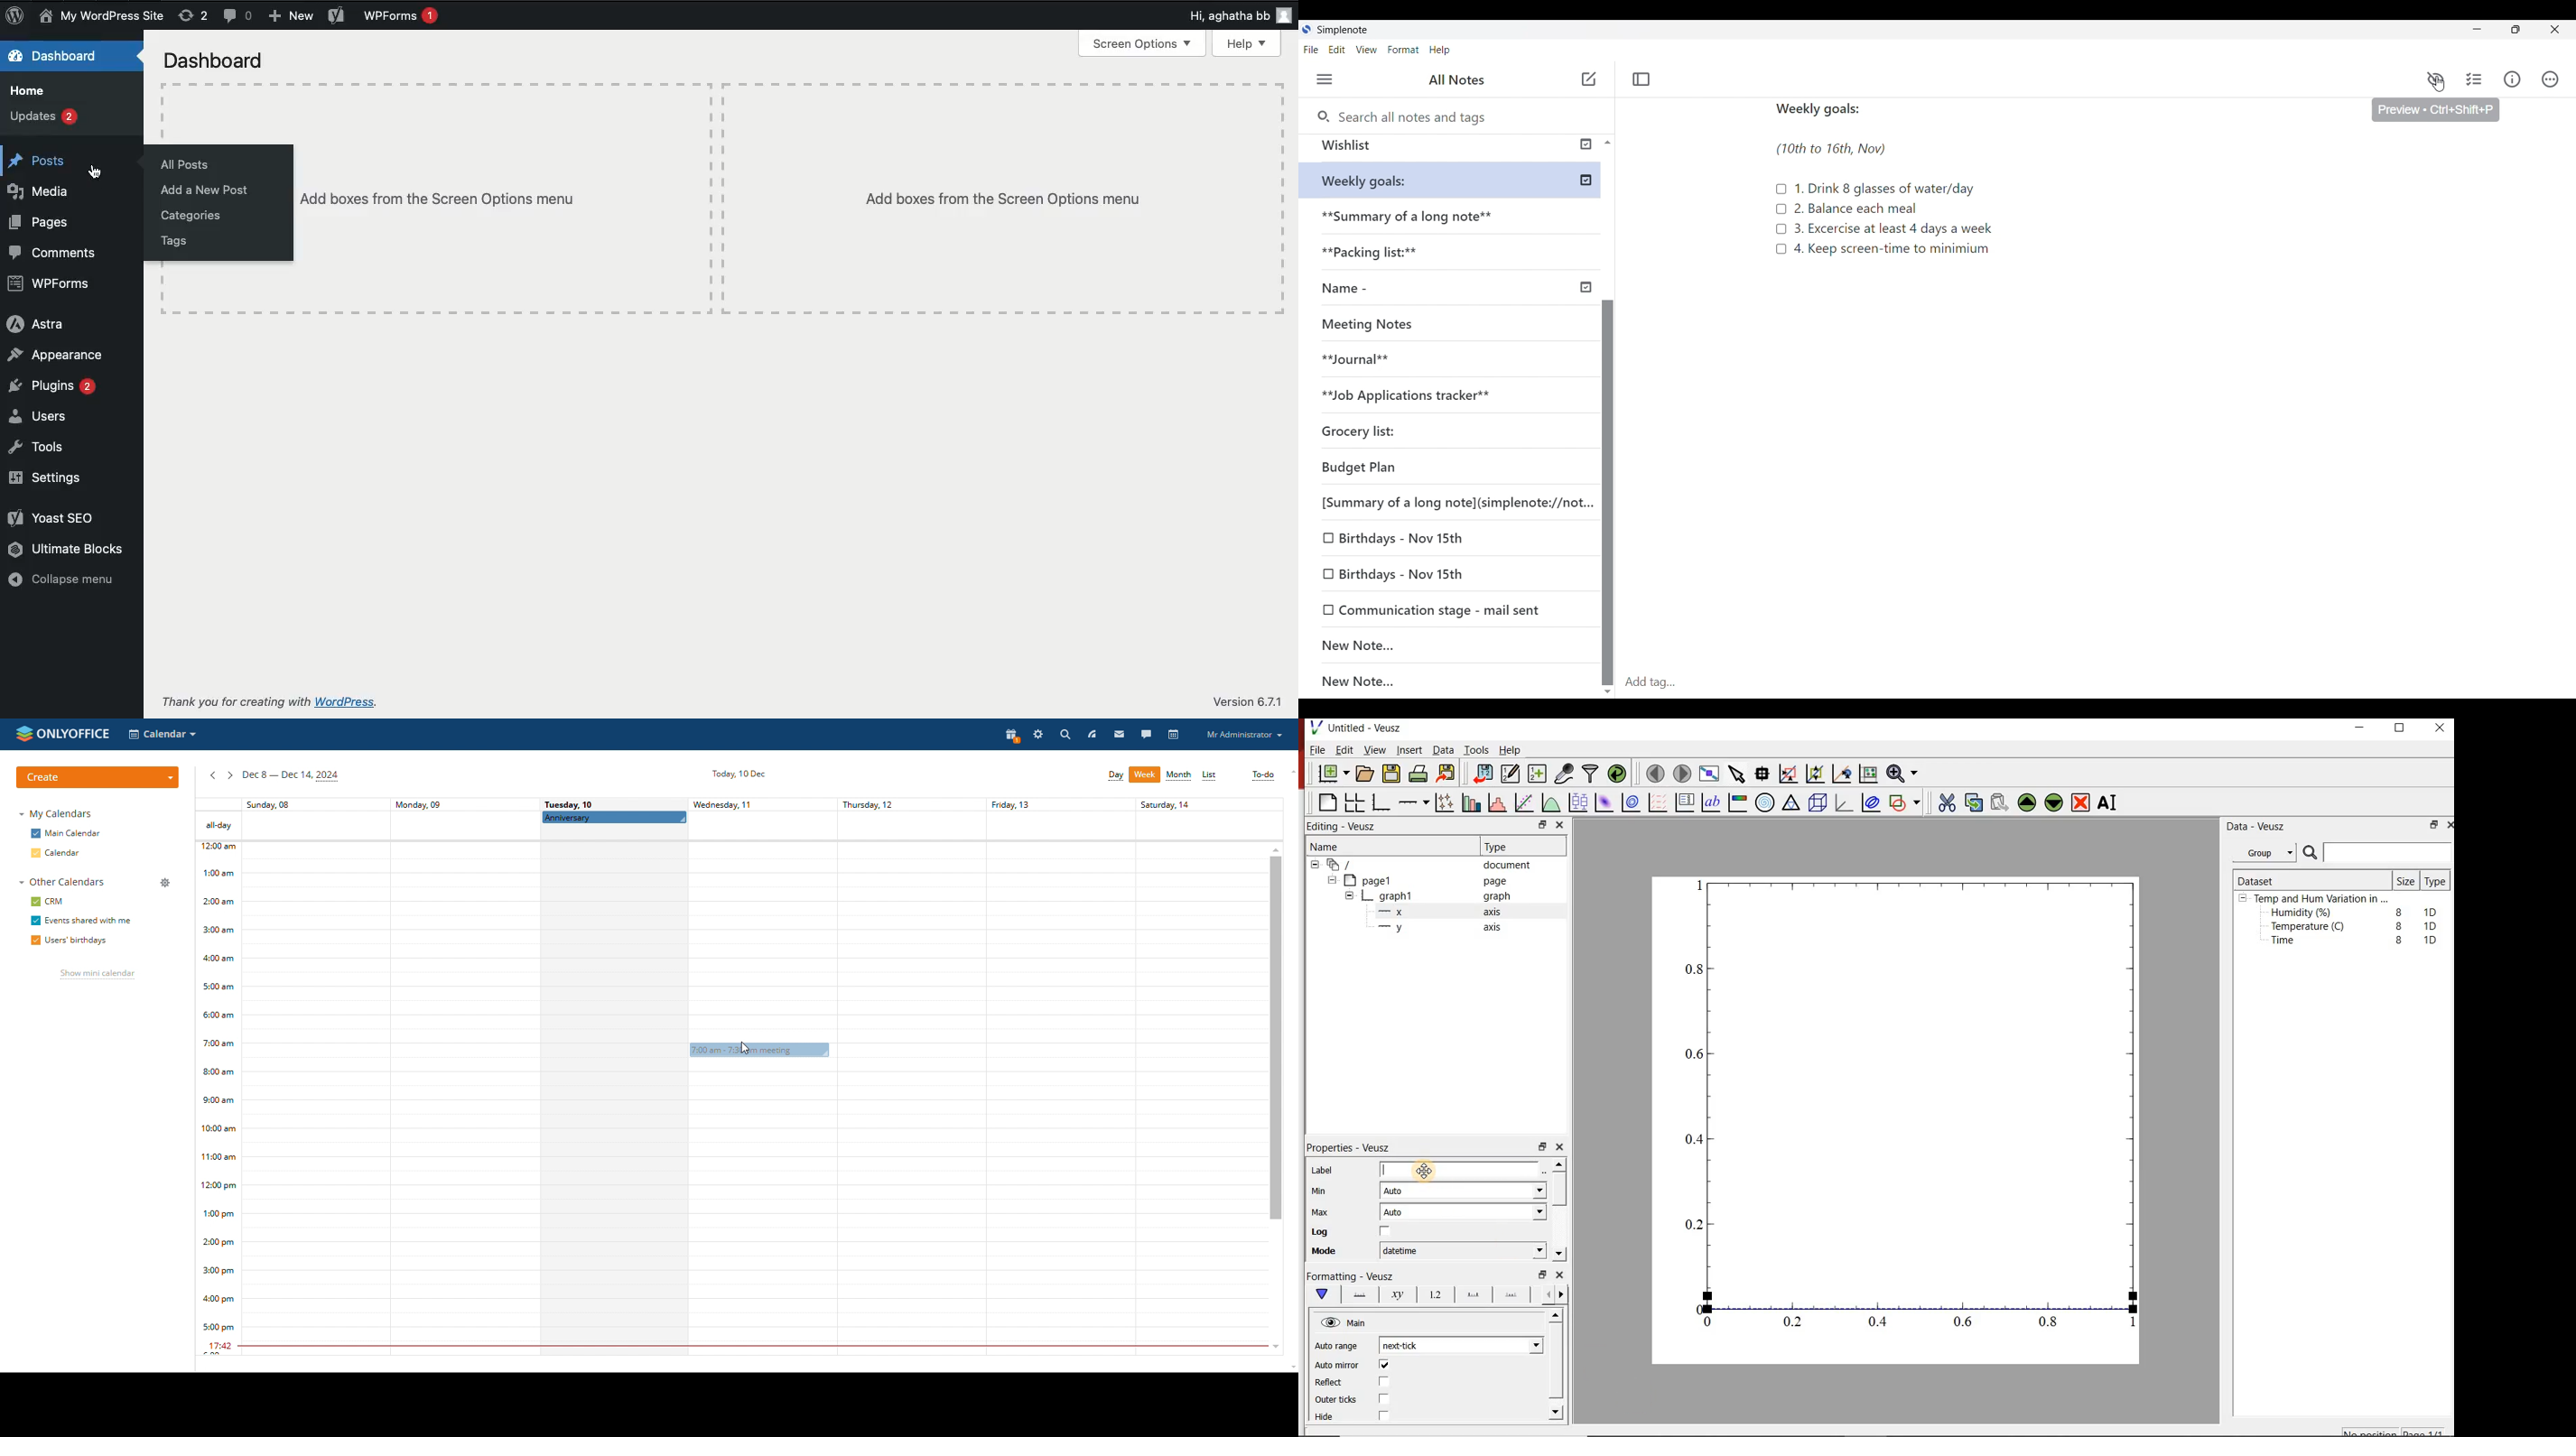 This screenshot has height=1456, width=2576. I want to click on Add boxes from the Screen options menu, so click(1004, 199).